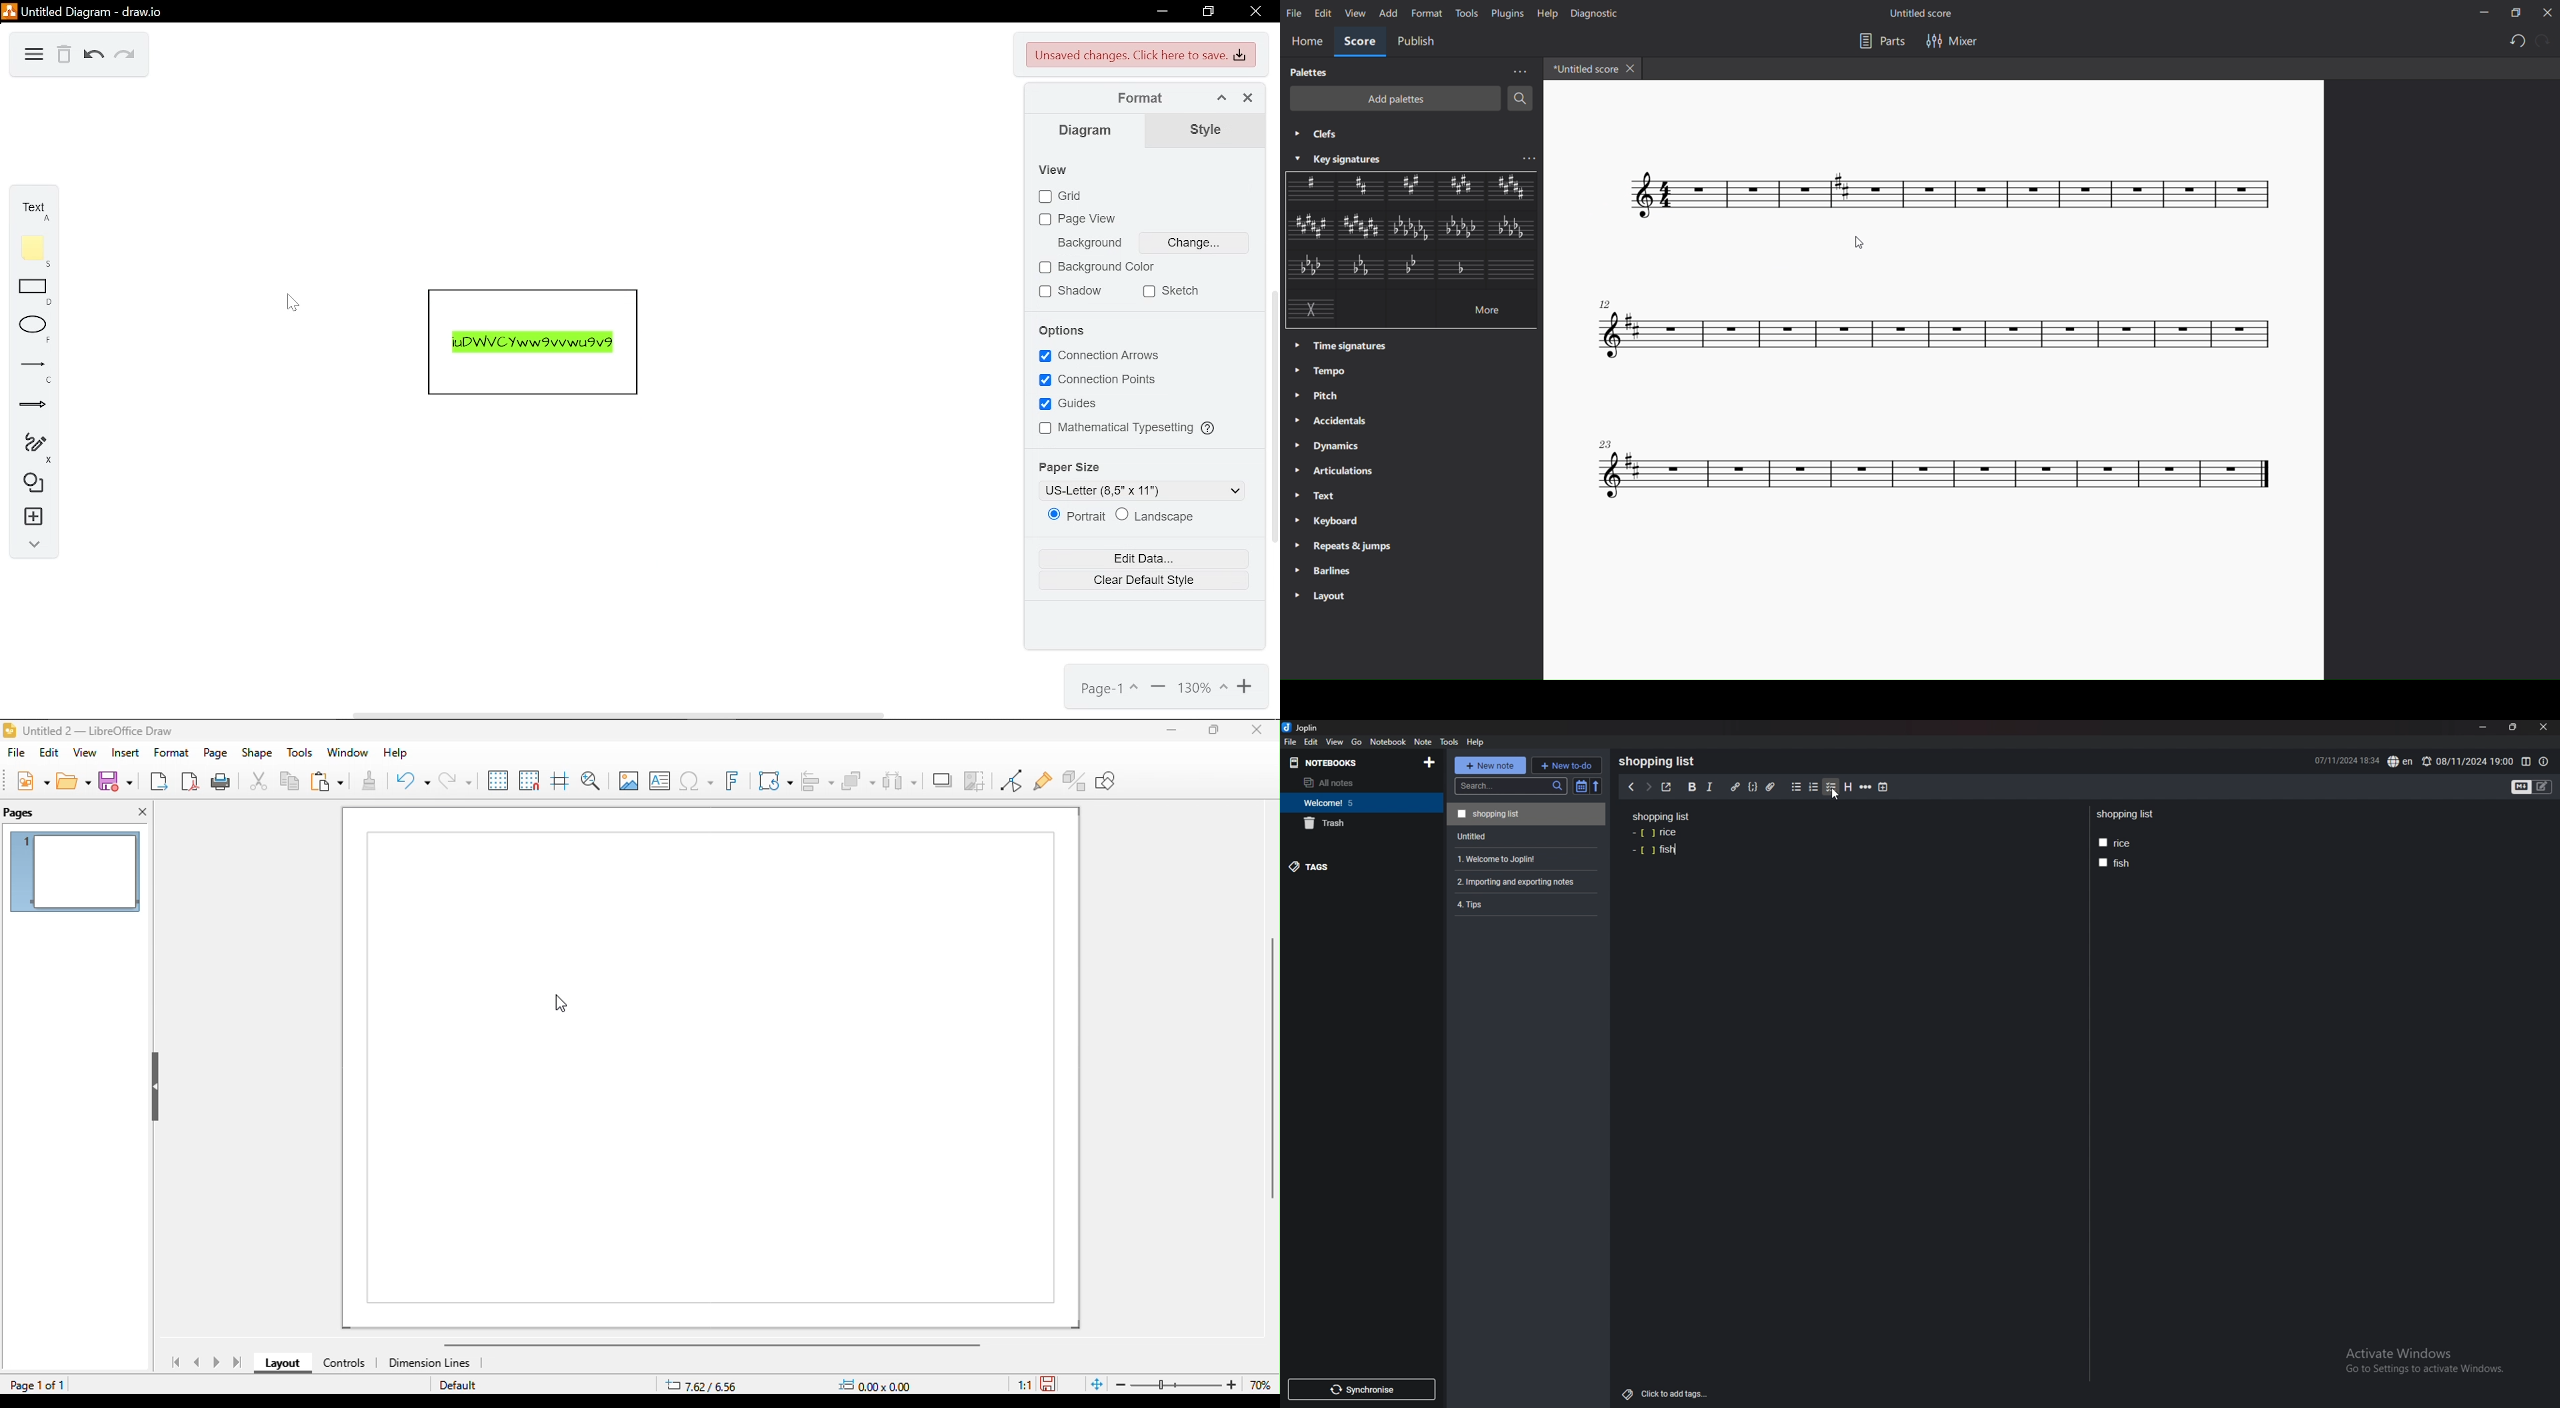  I want to click on cursor, so click(1835, 795).